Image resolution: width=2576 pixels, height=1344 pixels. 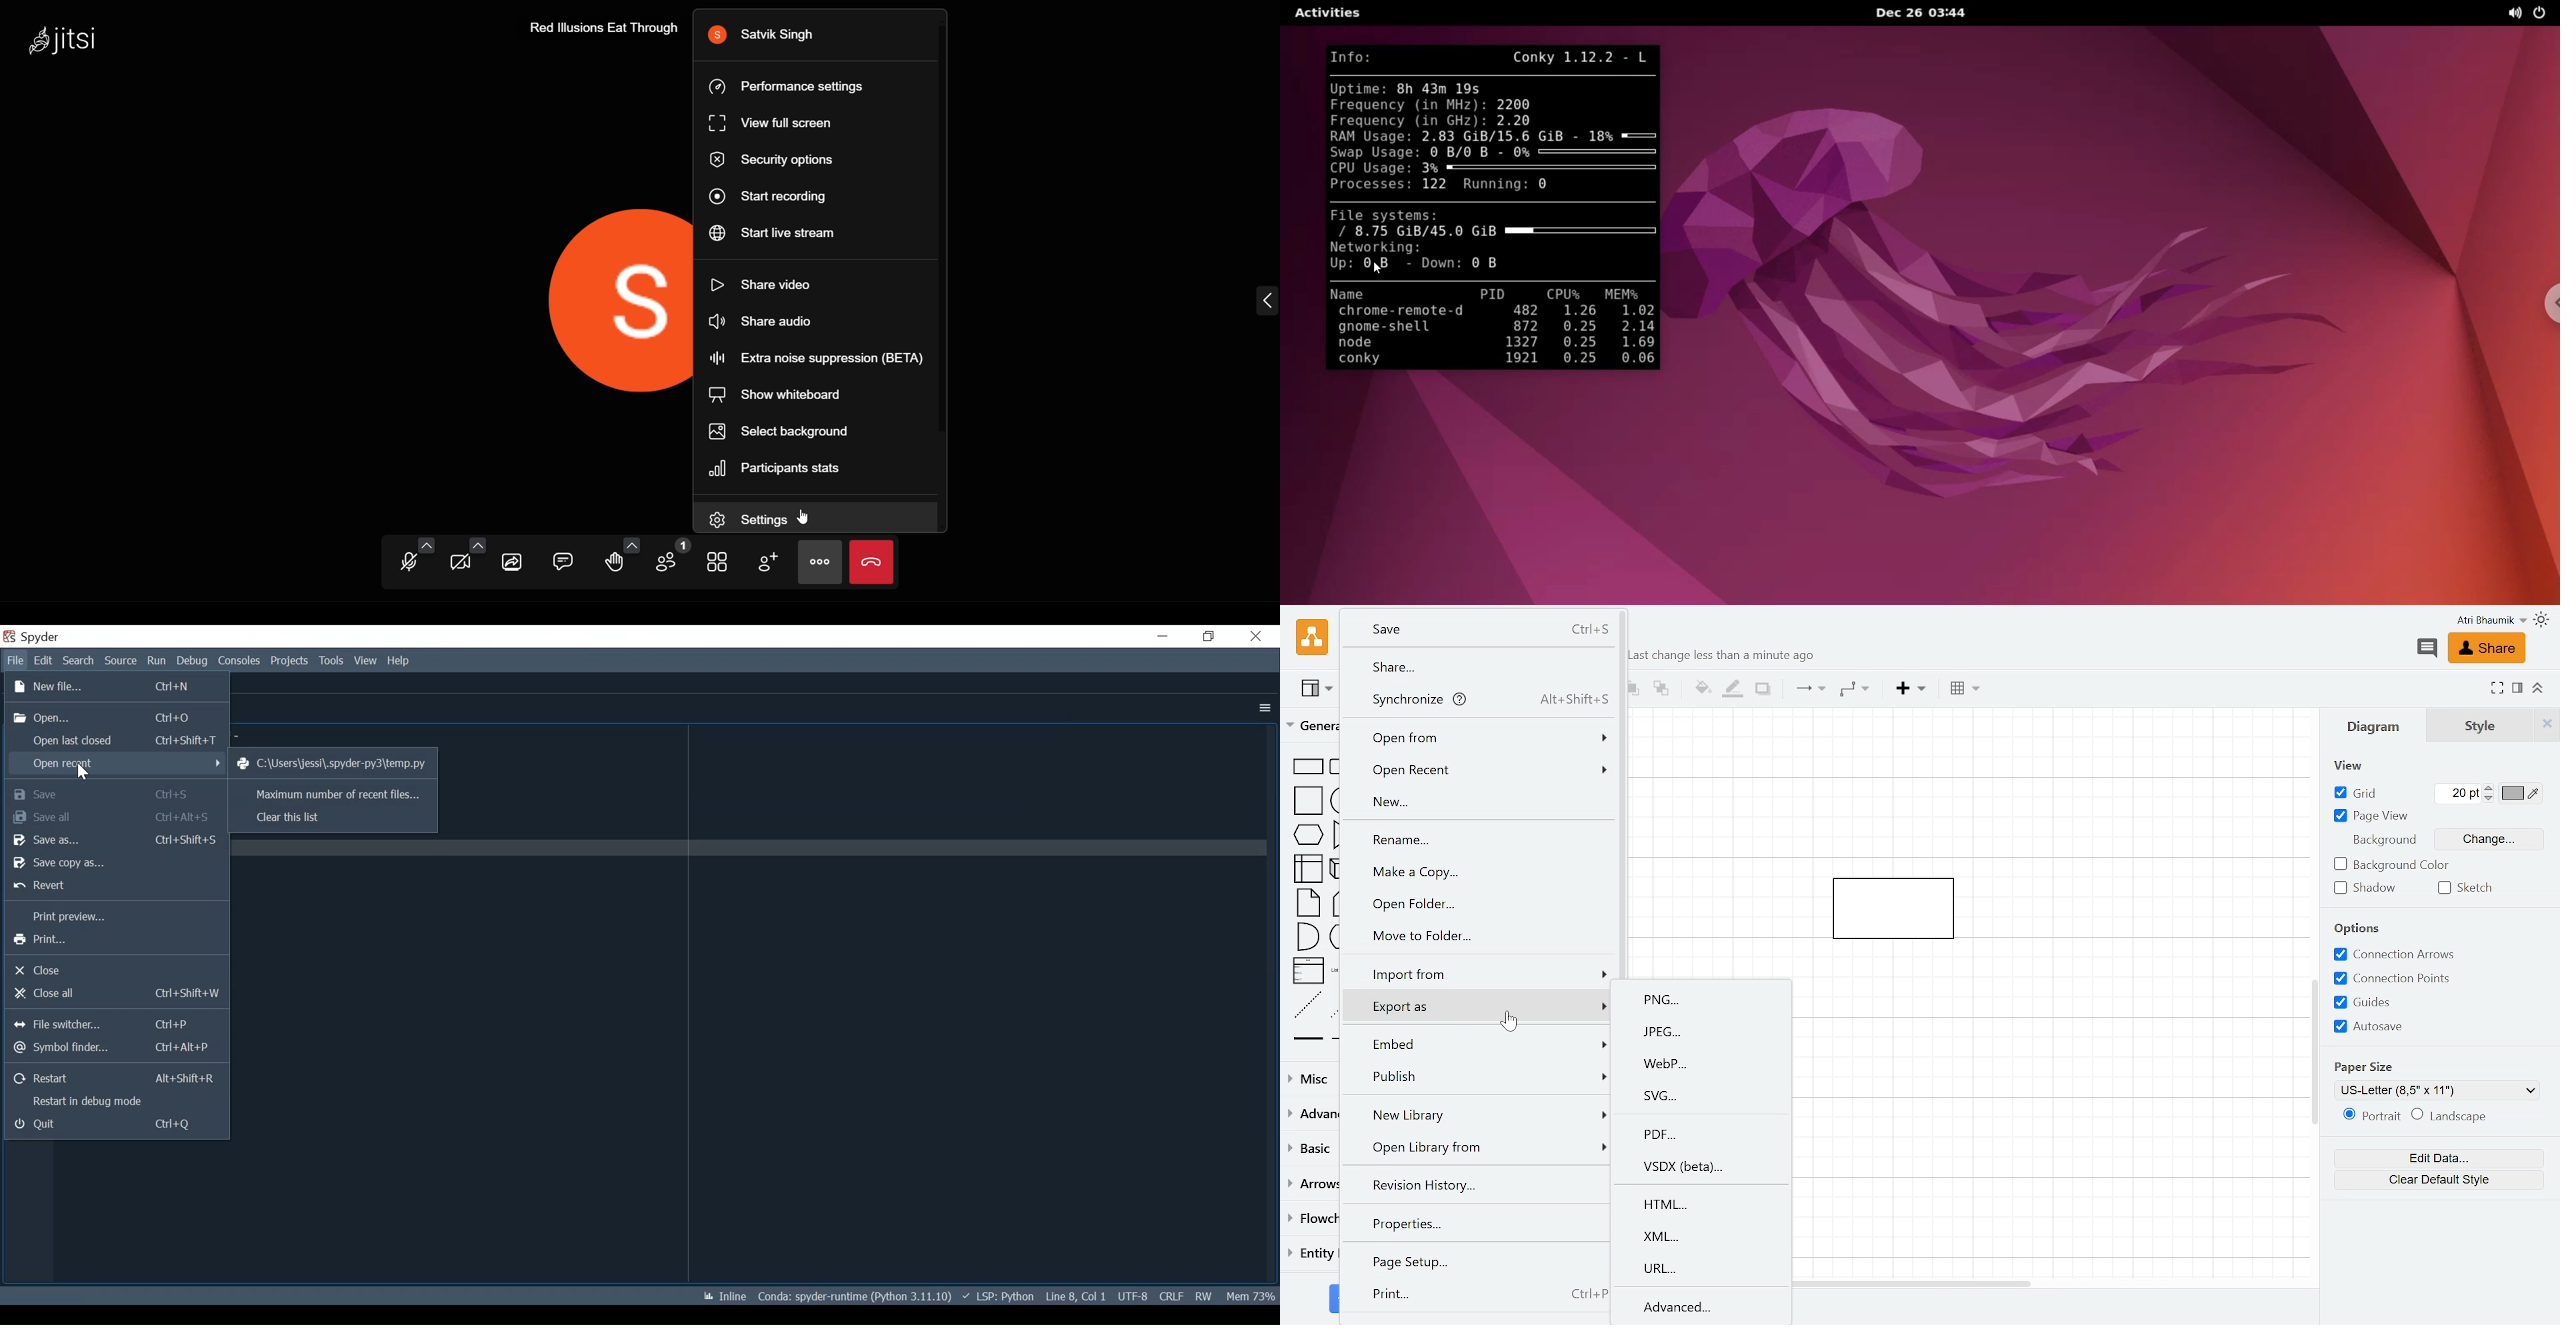 I want to click on setting , so click(x=757, y=520).